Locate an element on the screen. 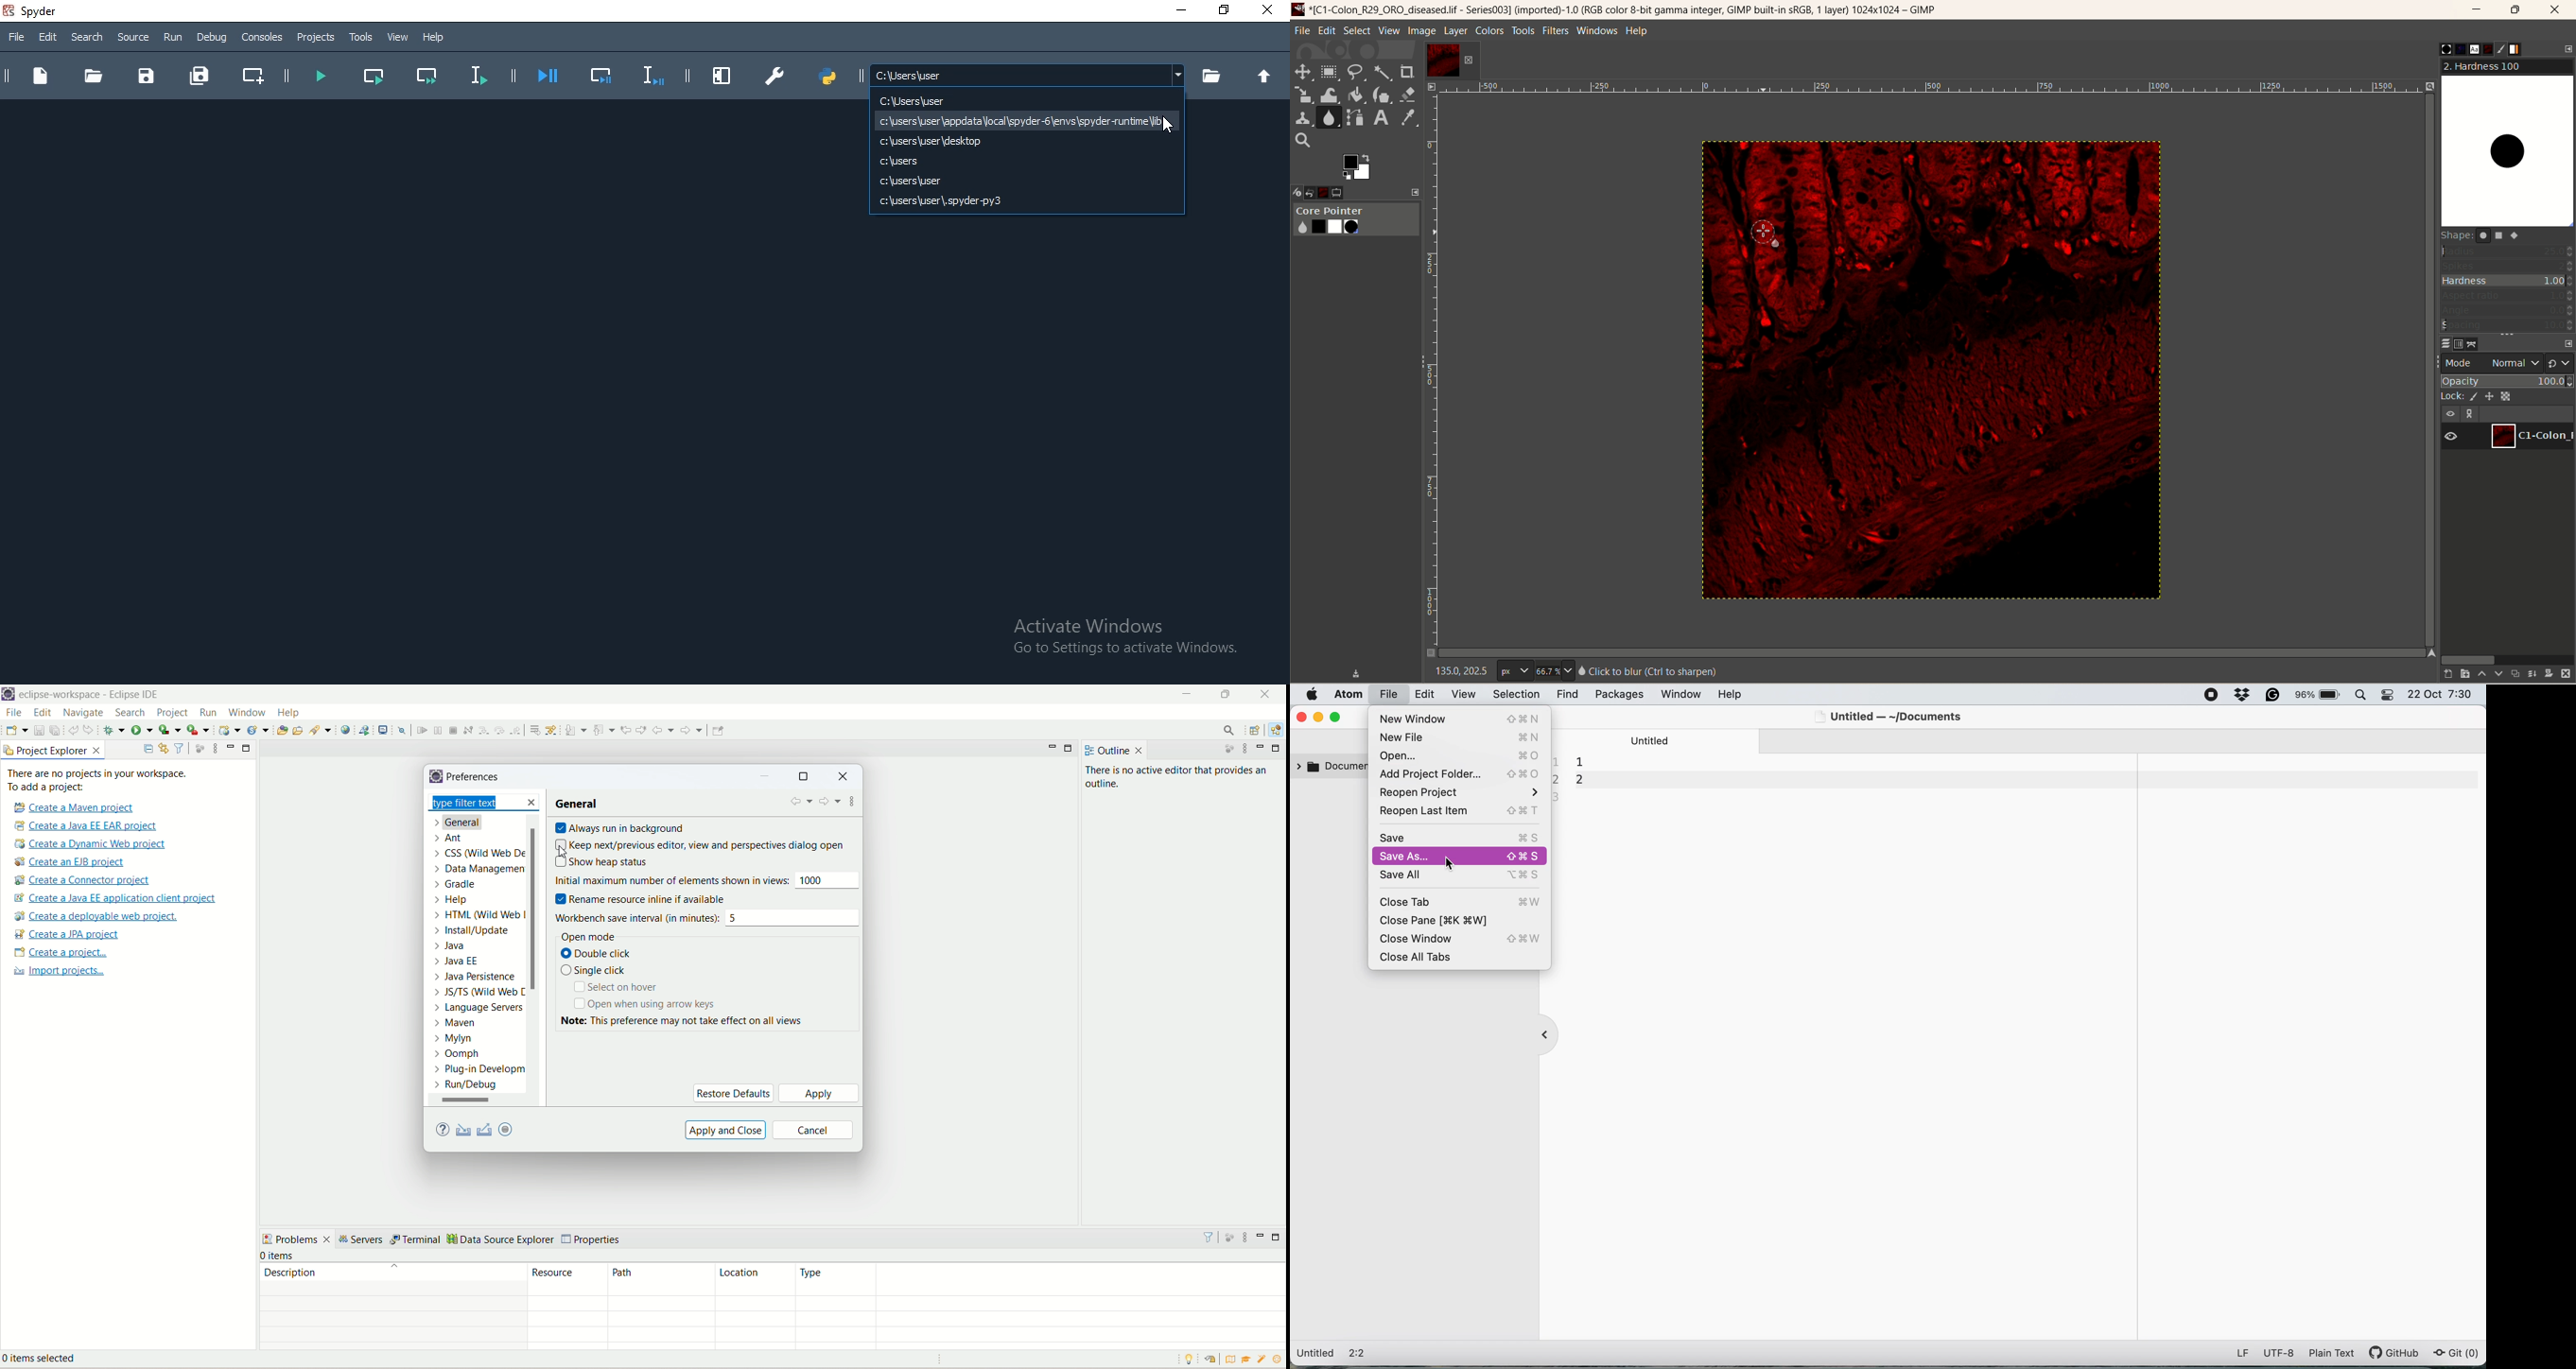 Image resolution: width=2576 pixels, height=1372 pixels. C:\Users is located at coordinates (1026, 161).